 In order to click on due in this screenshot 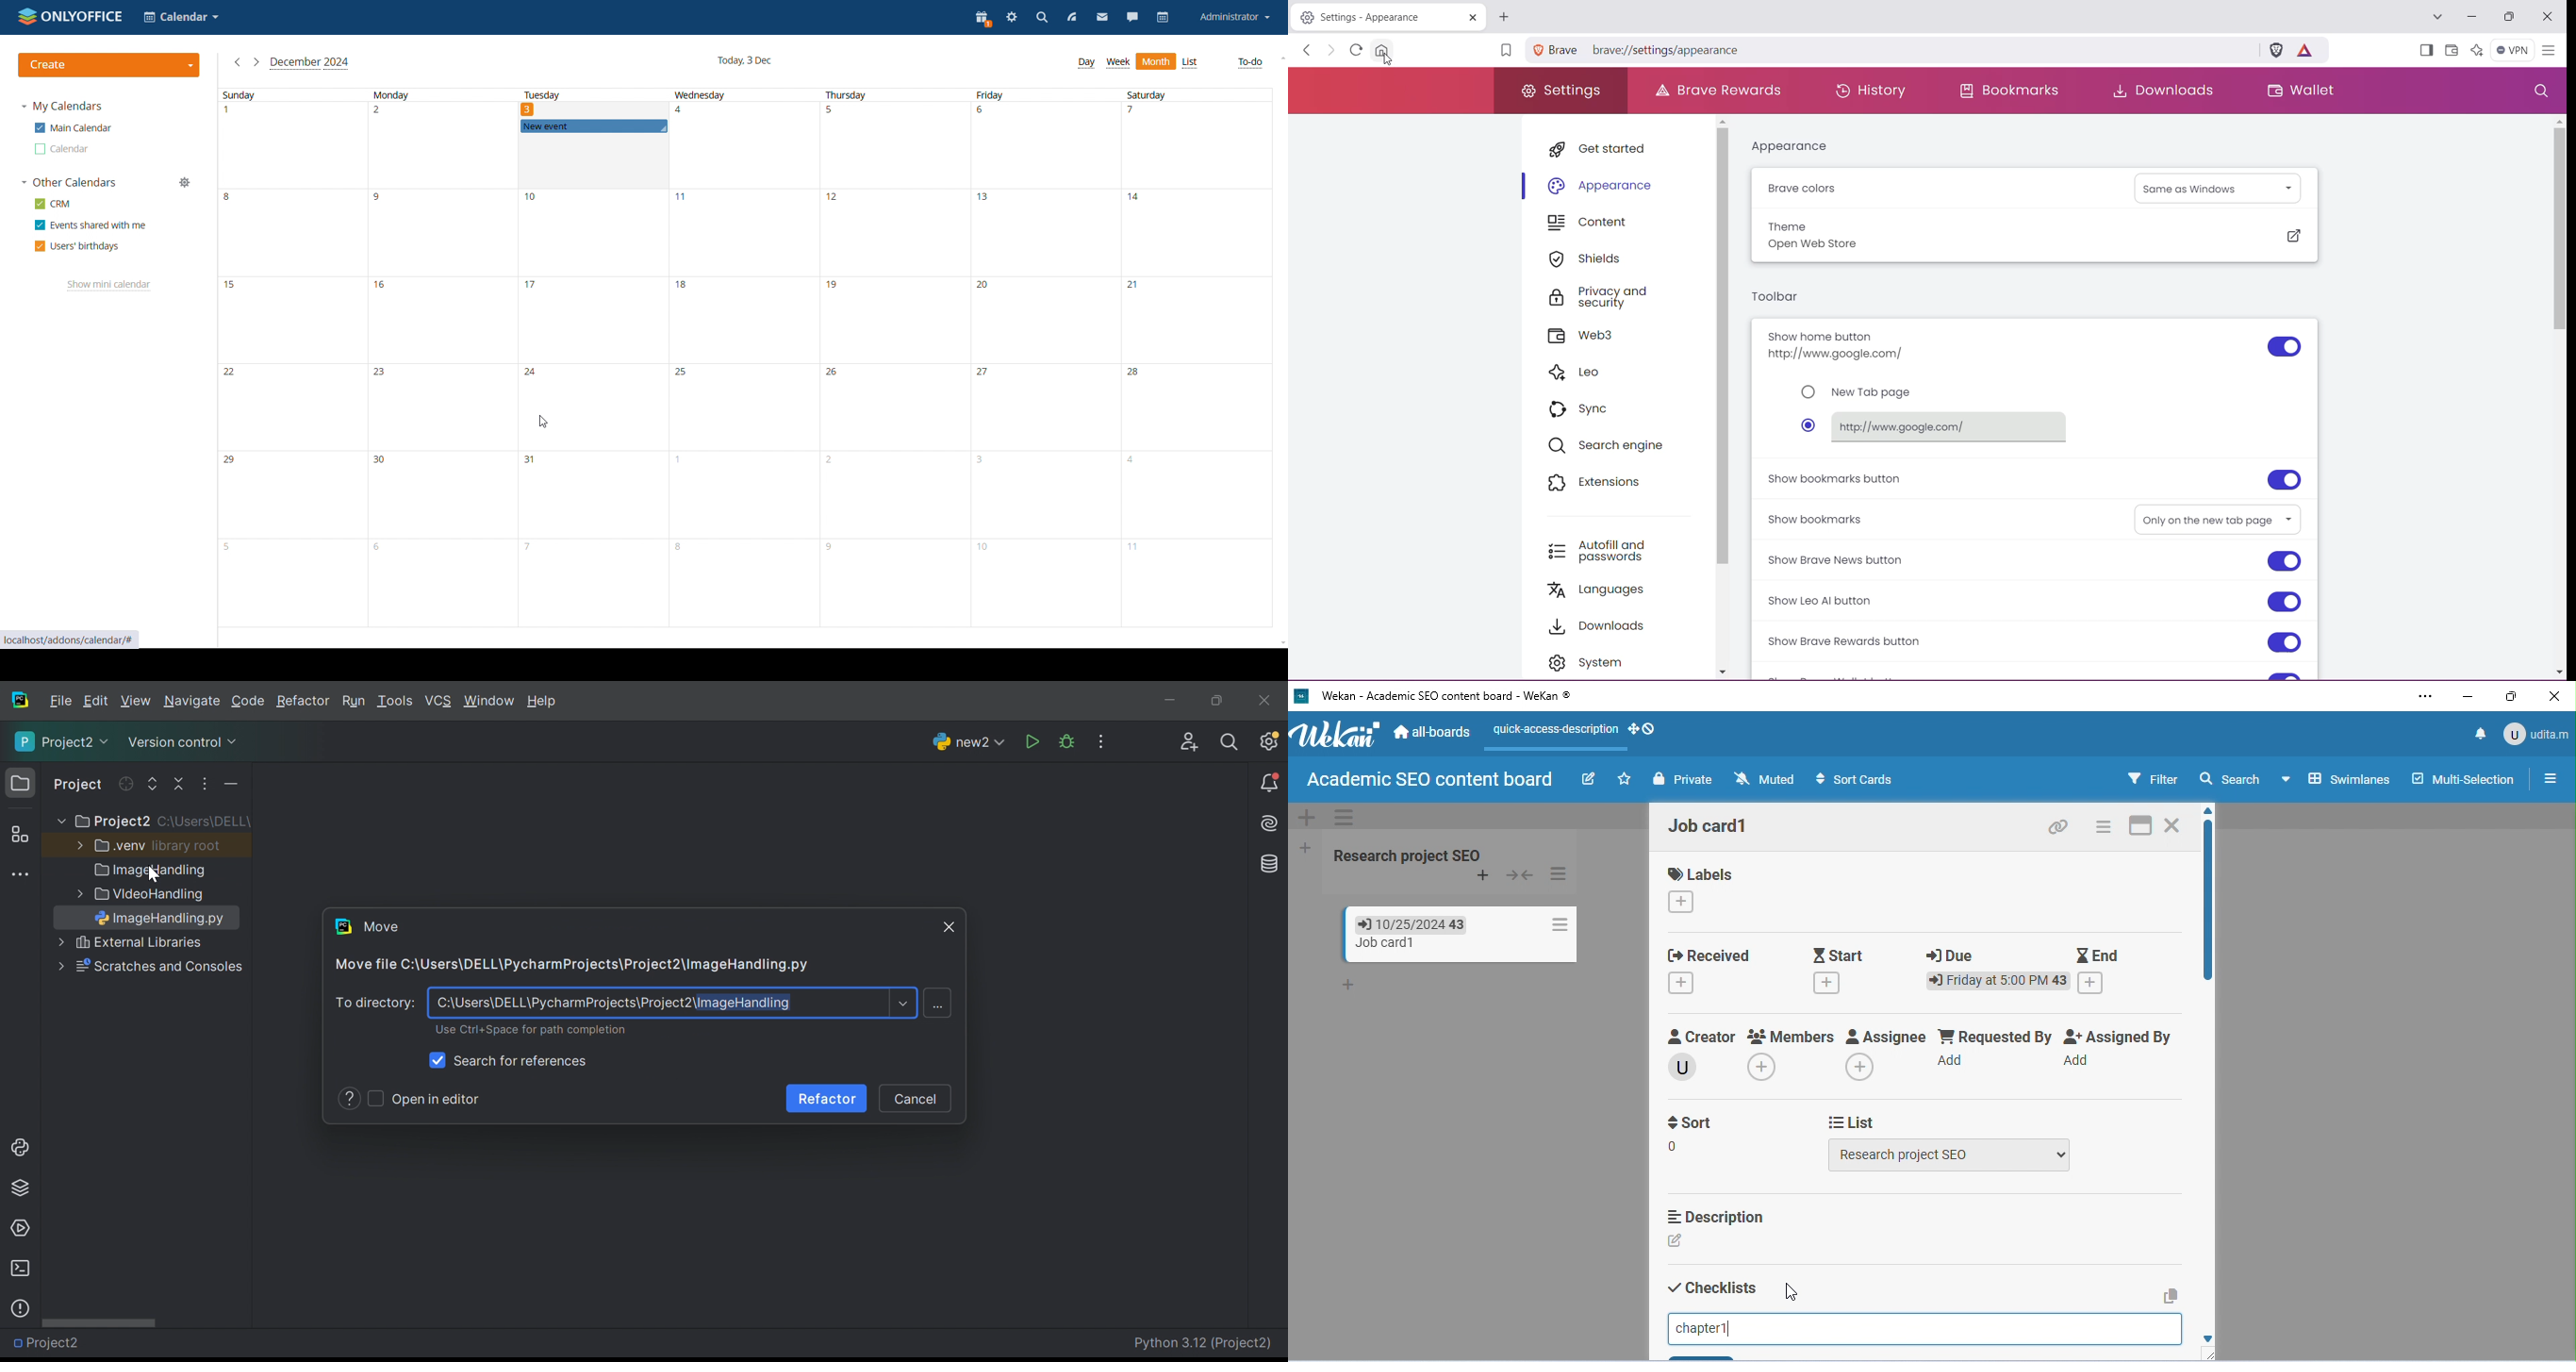, I will do `click(1952, 955)`.